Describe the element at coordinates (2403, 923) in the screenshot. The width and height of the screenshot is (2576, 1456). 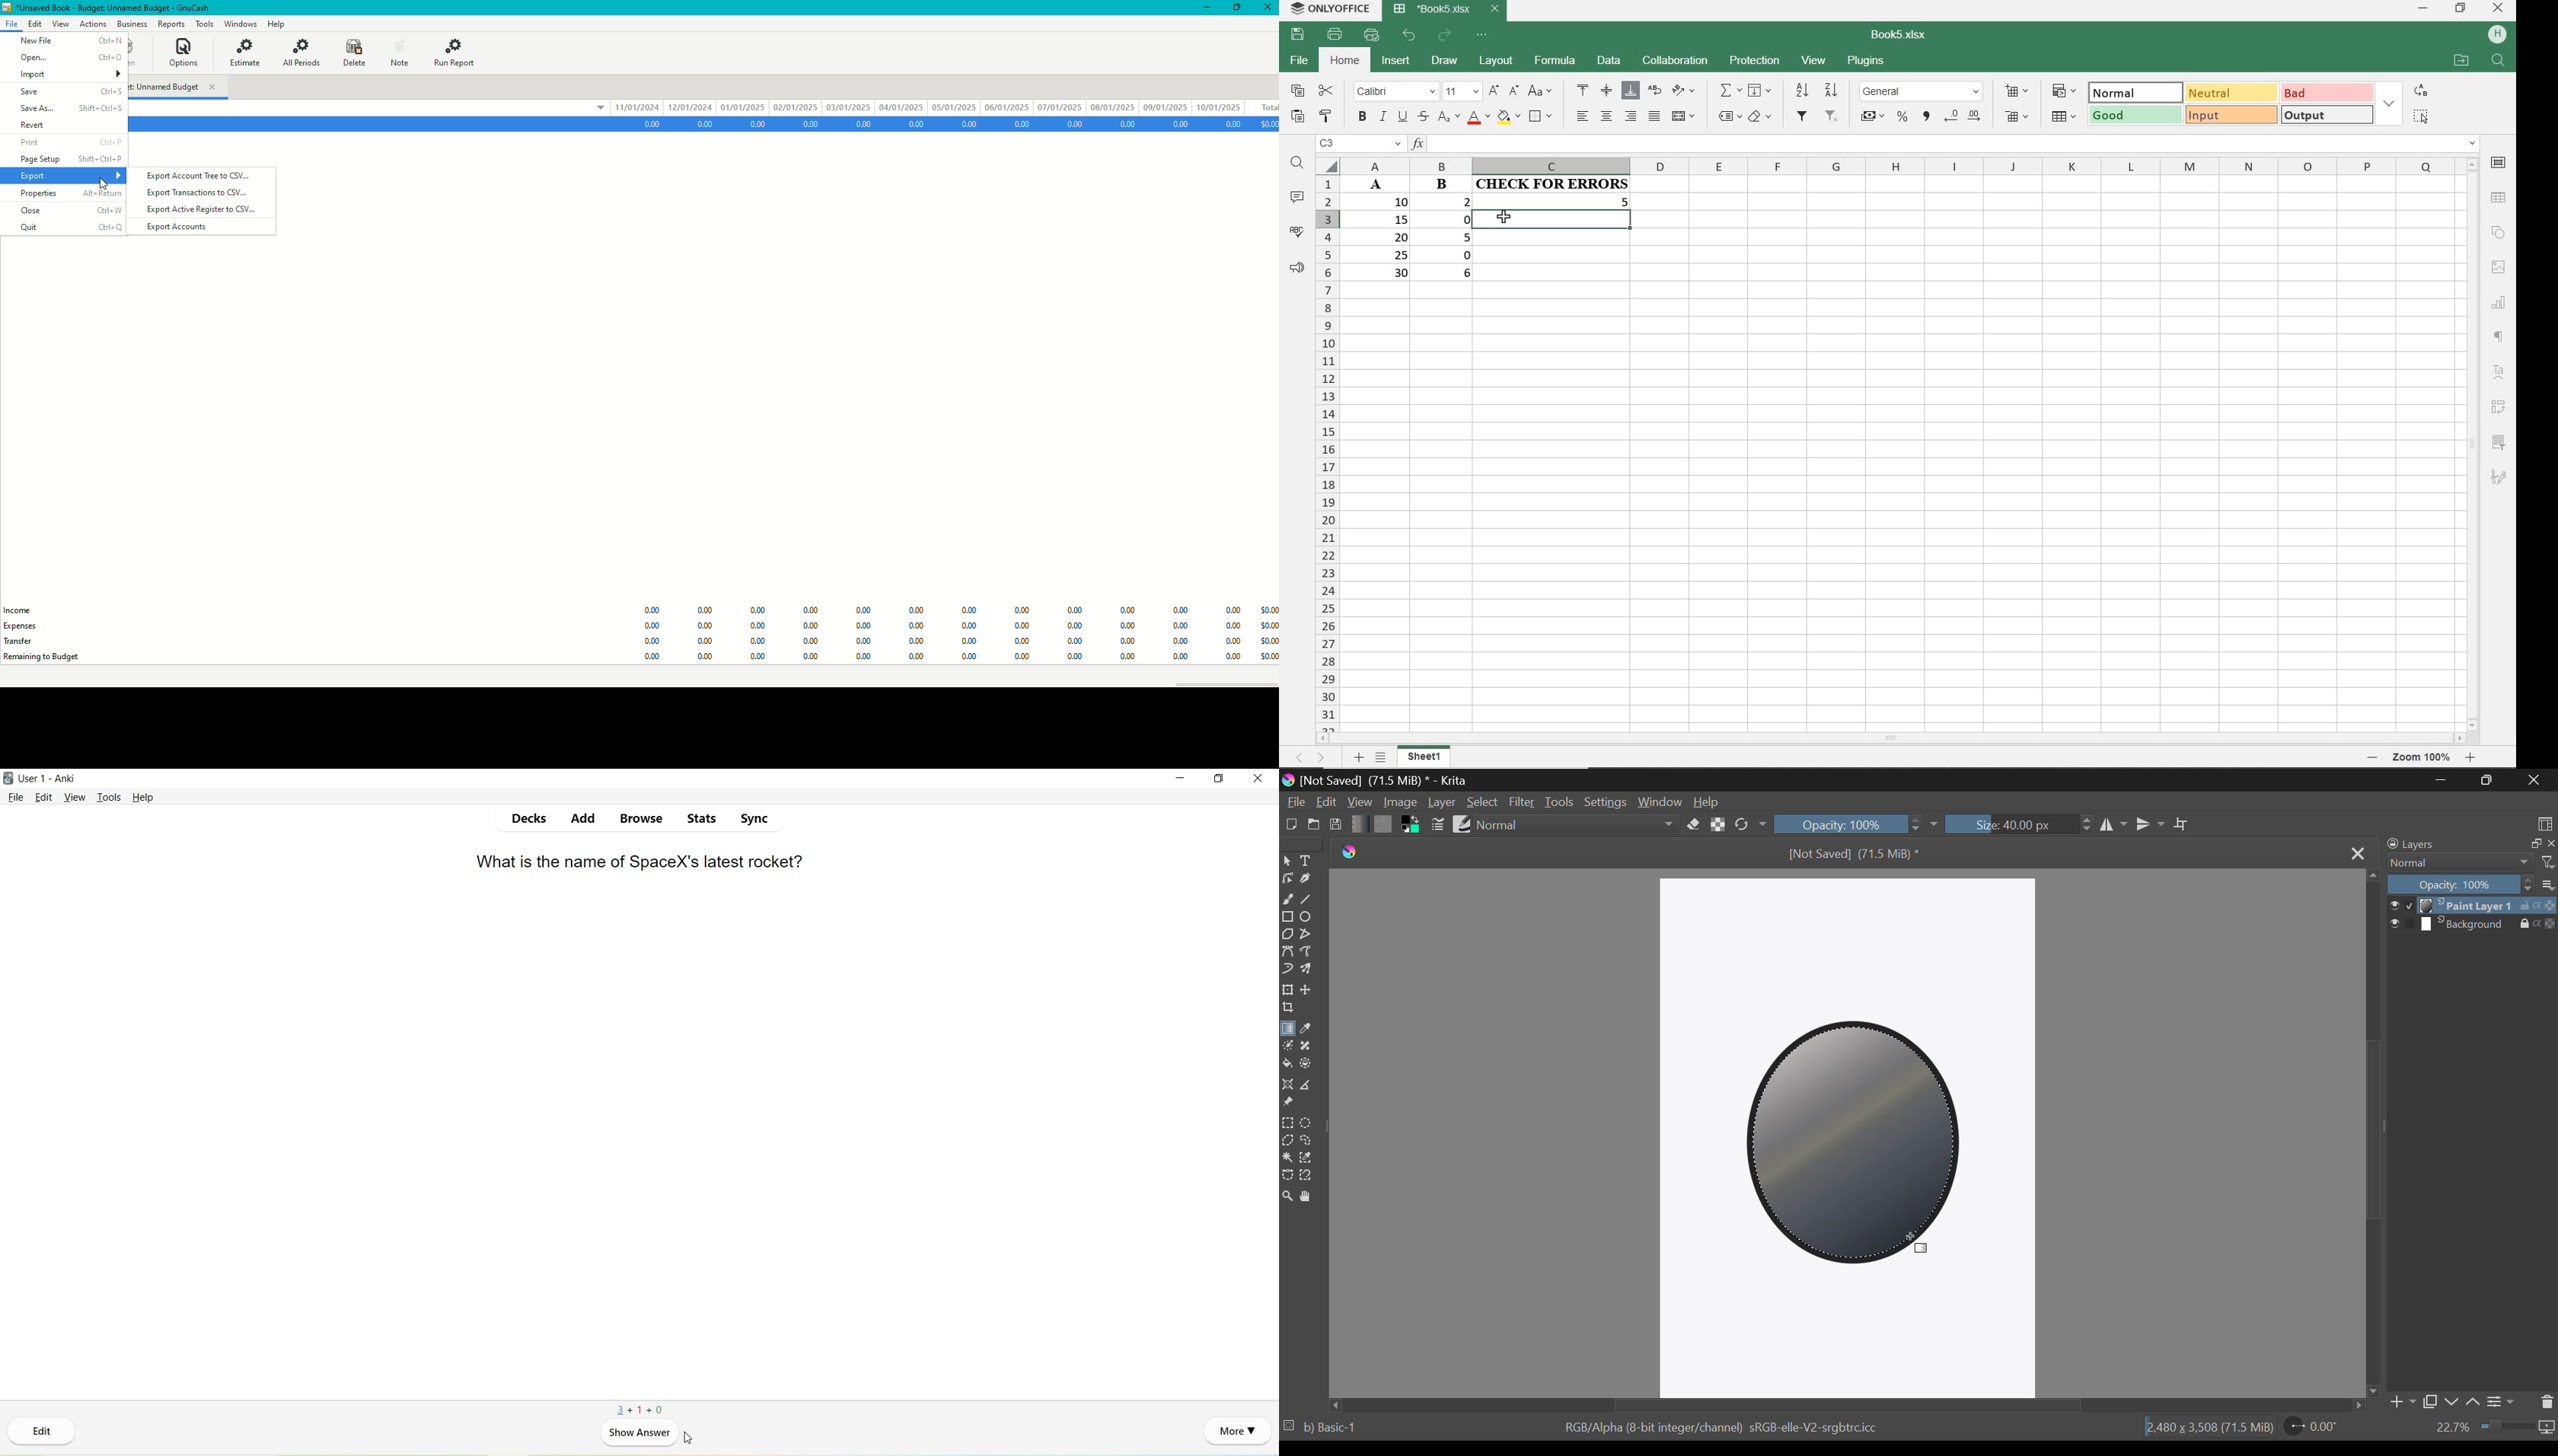
I see `checkbox` at that location.